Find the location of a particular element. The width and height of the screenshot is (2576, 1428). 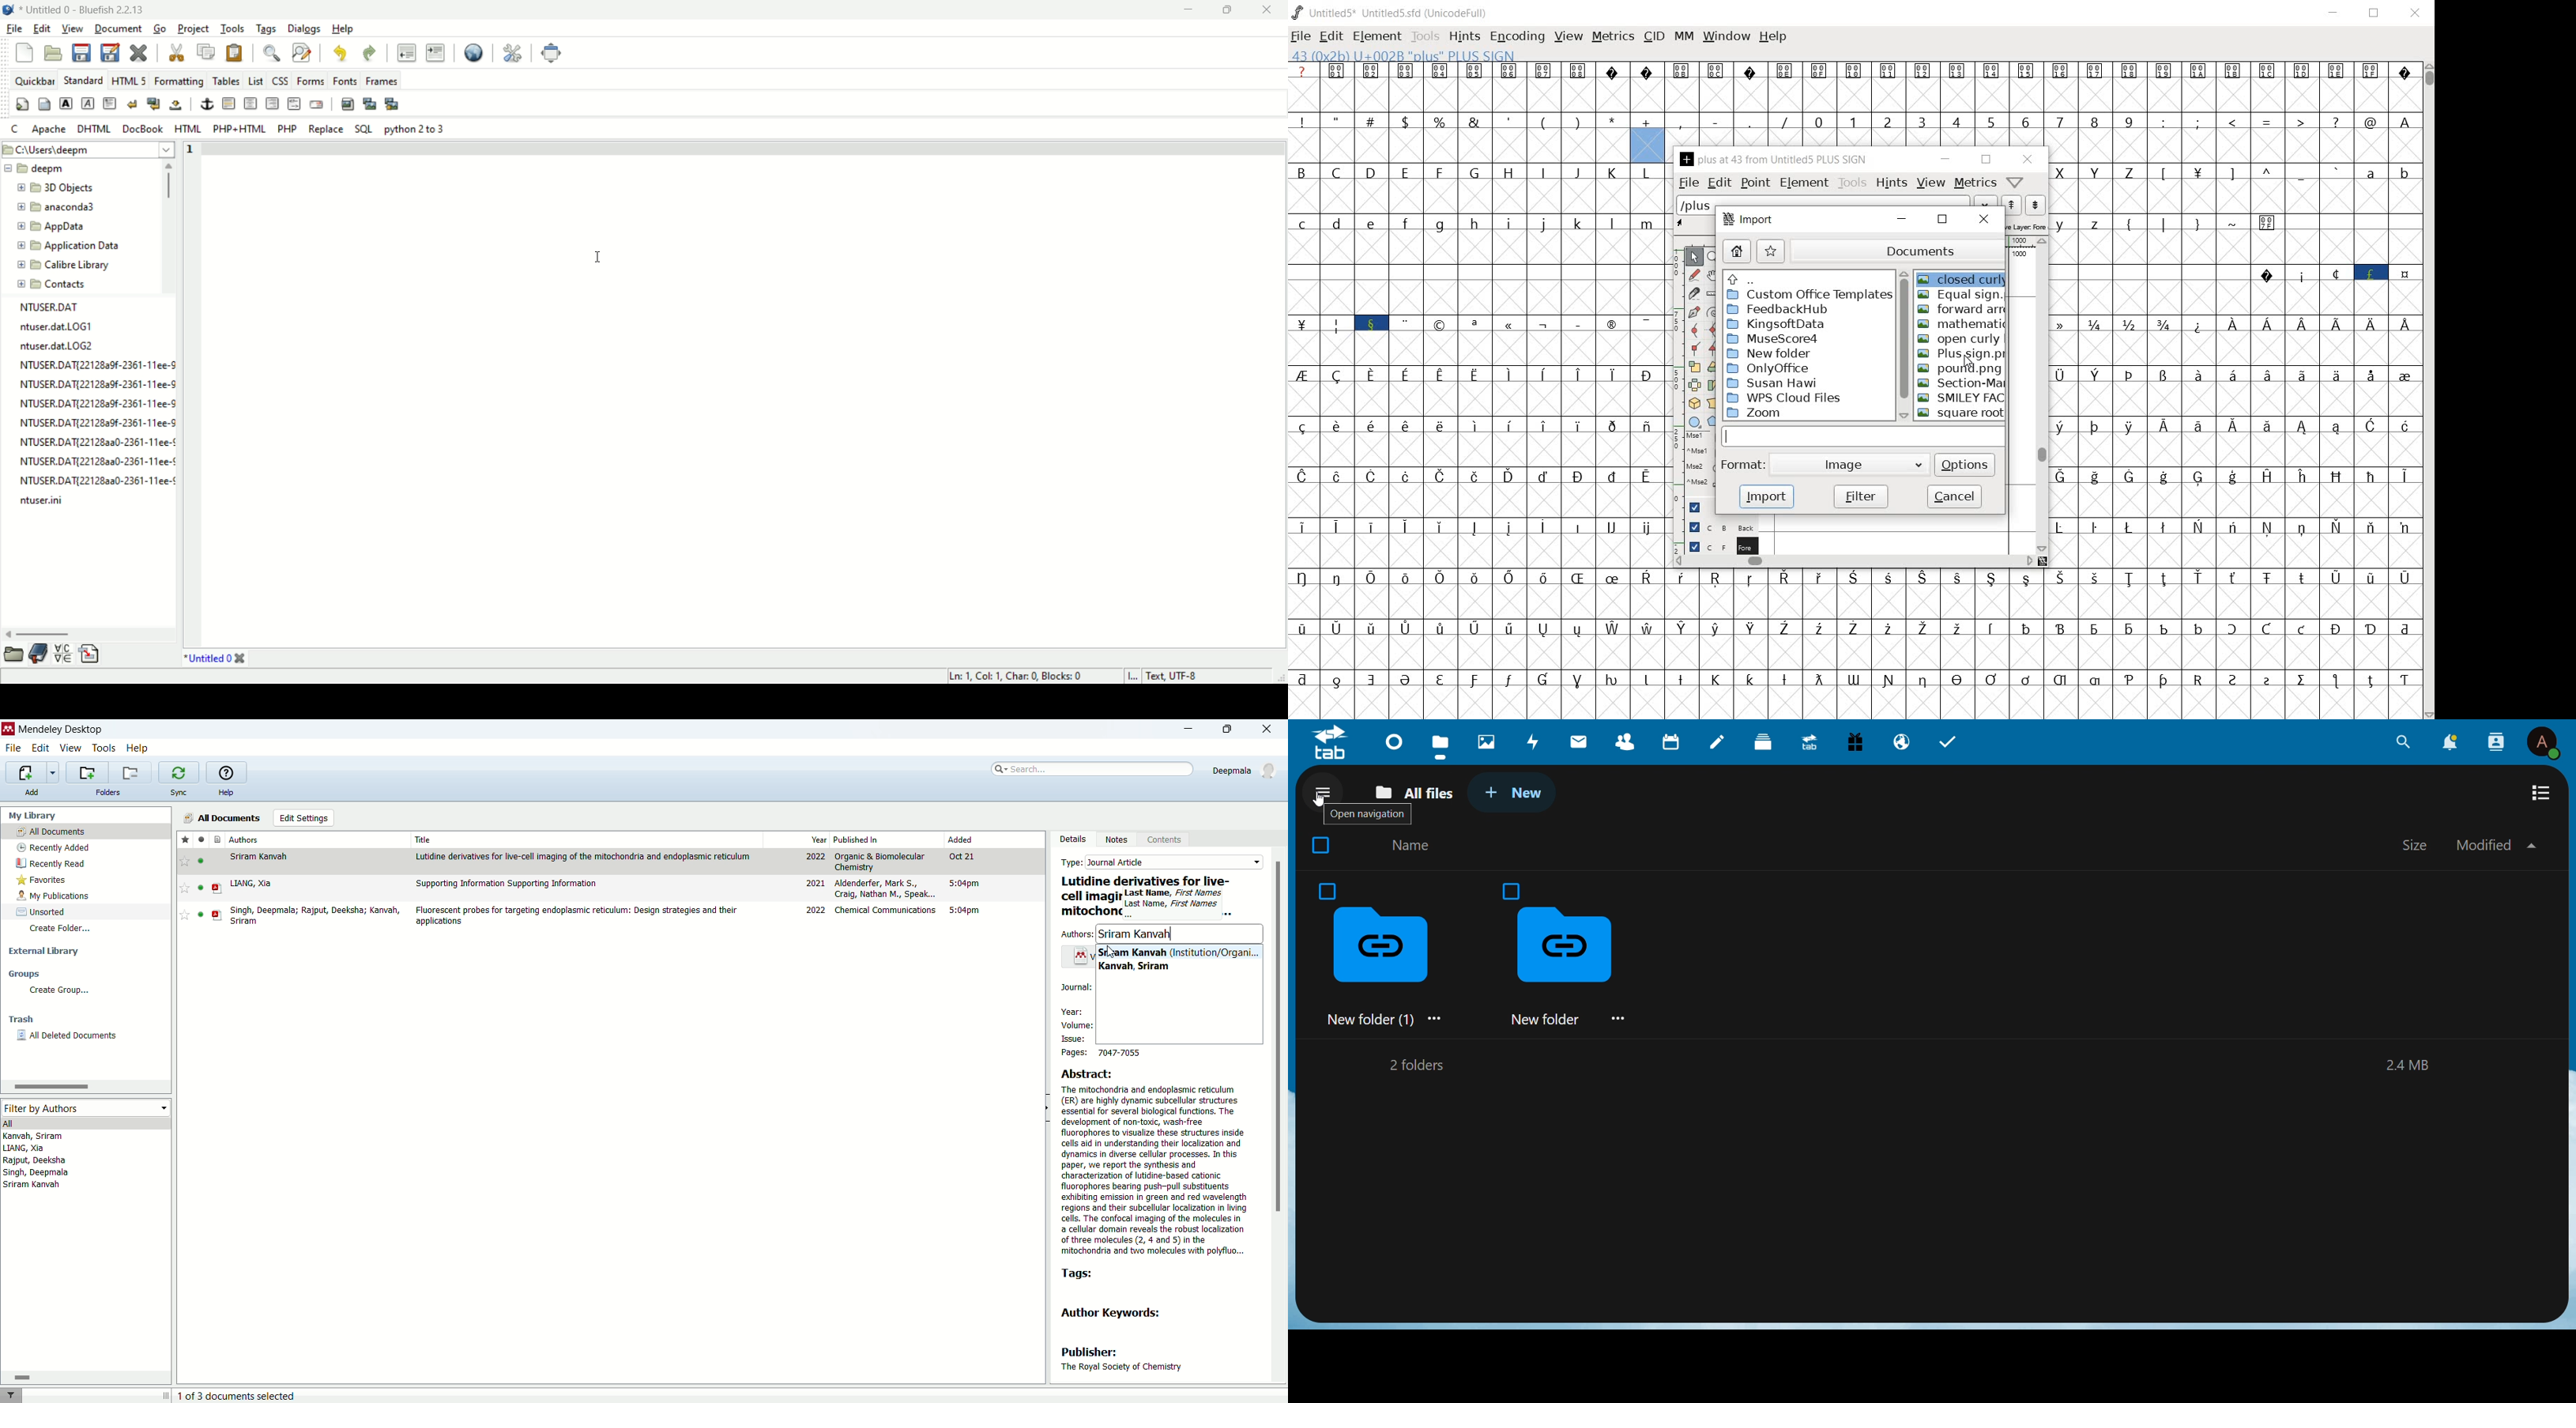

online help guide for mendeley is located at coordinates (227, 772).